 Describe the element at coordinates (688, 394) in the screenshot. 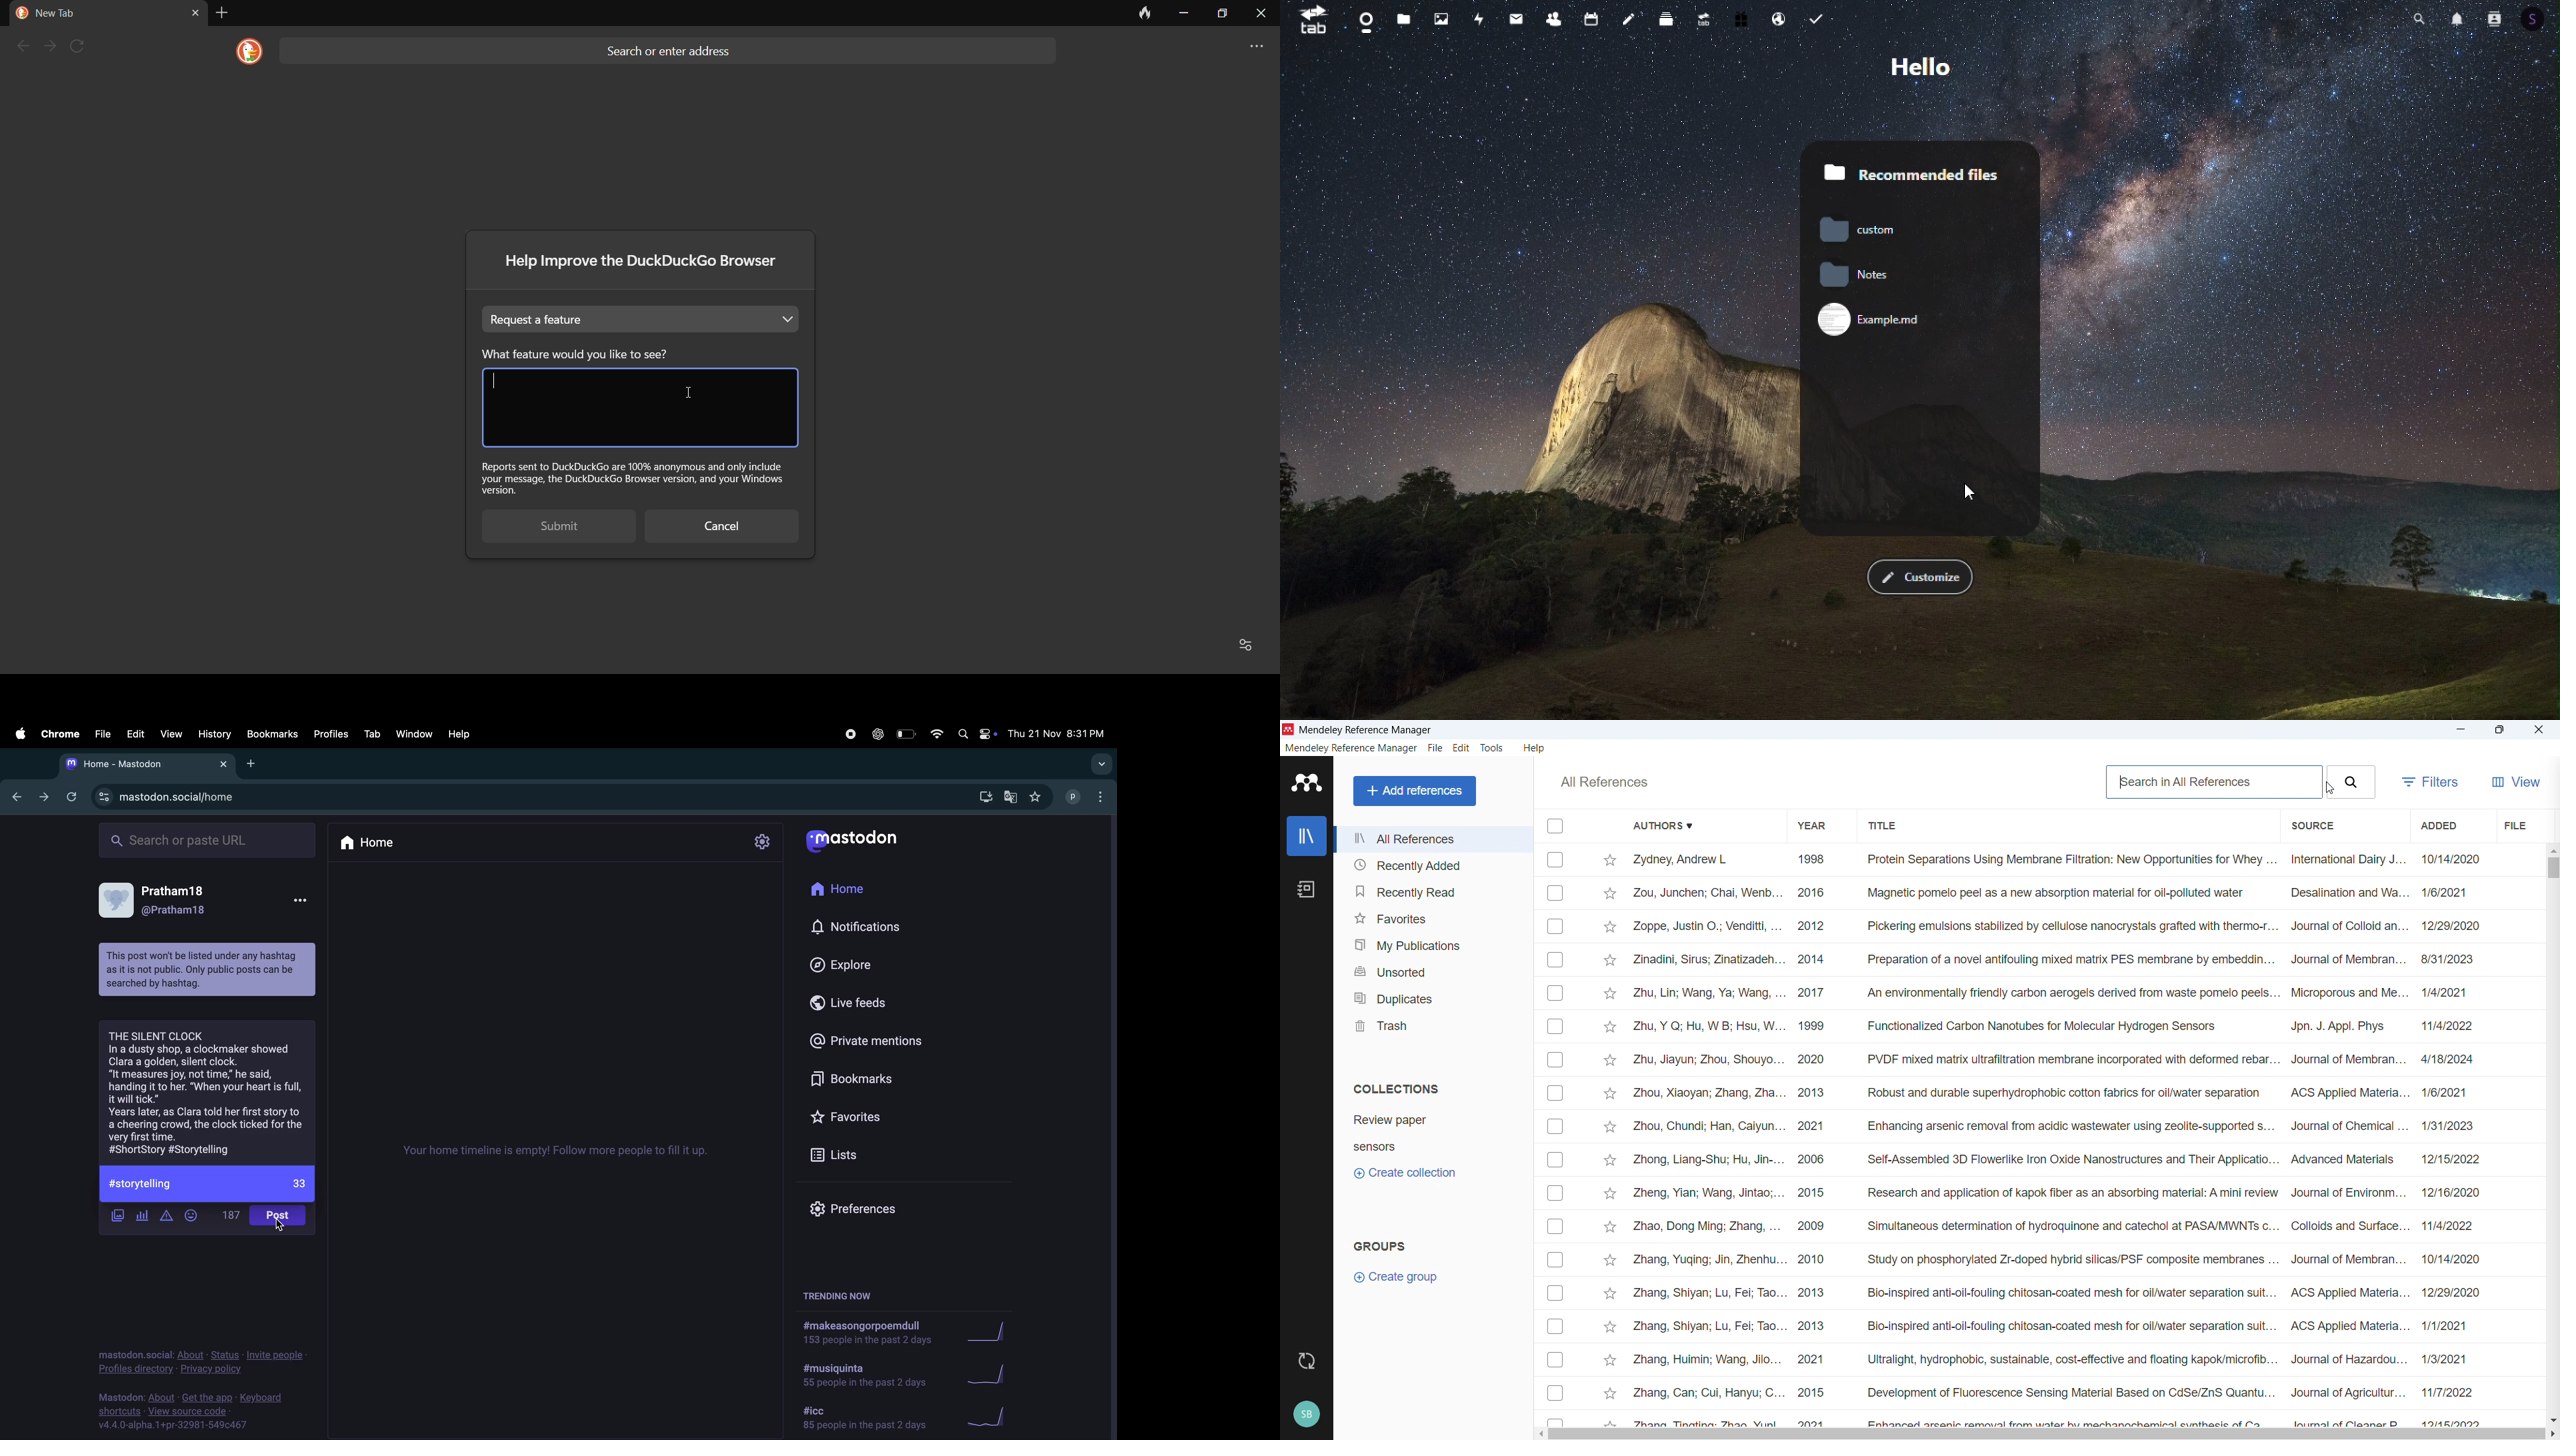

I see `cursor` at that location.